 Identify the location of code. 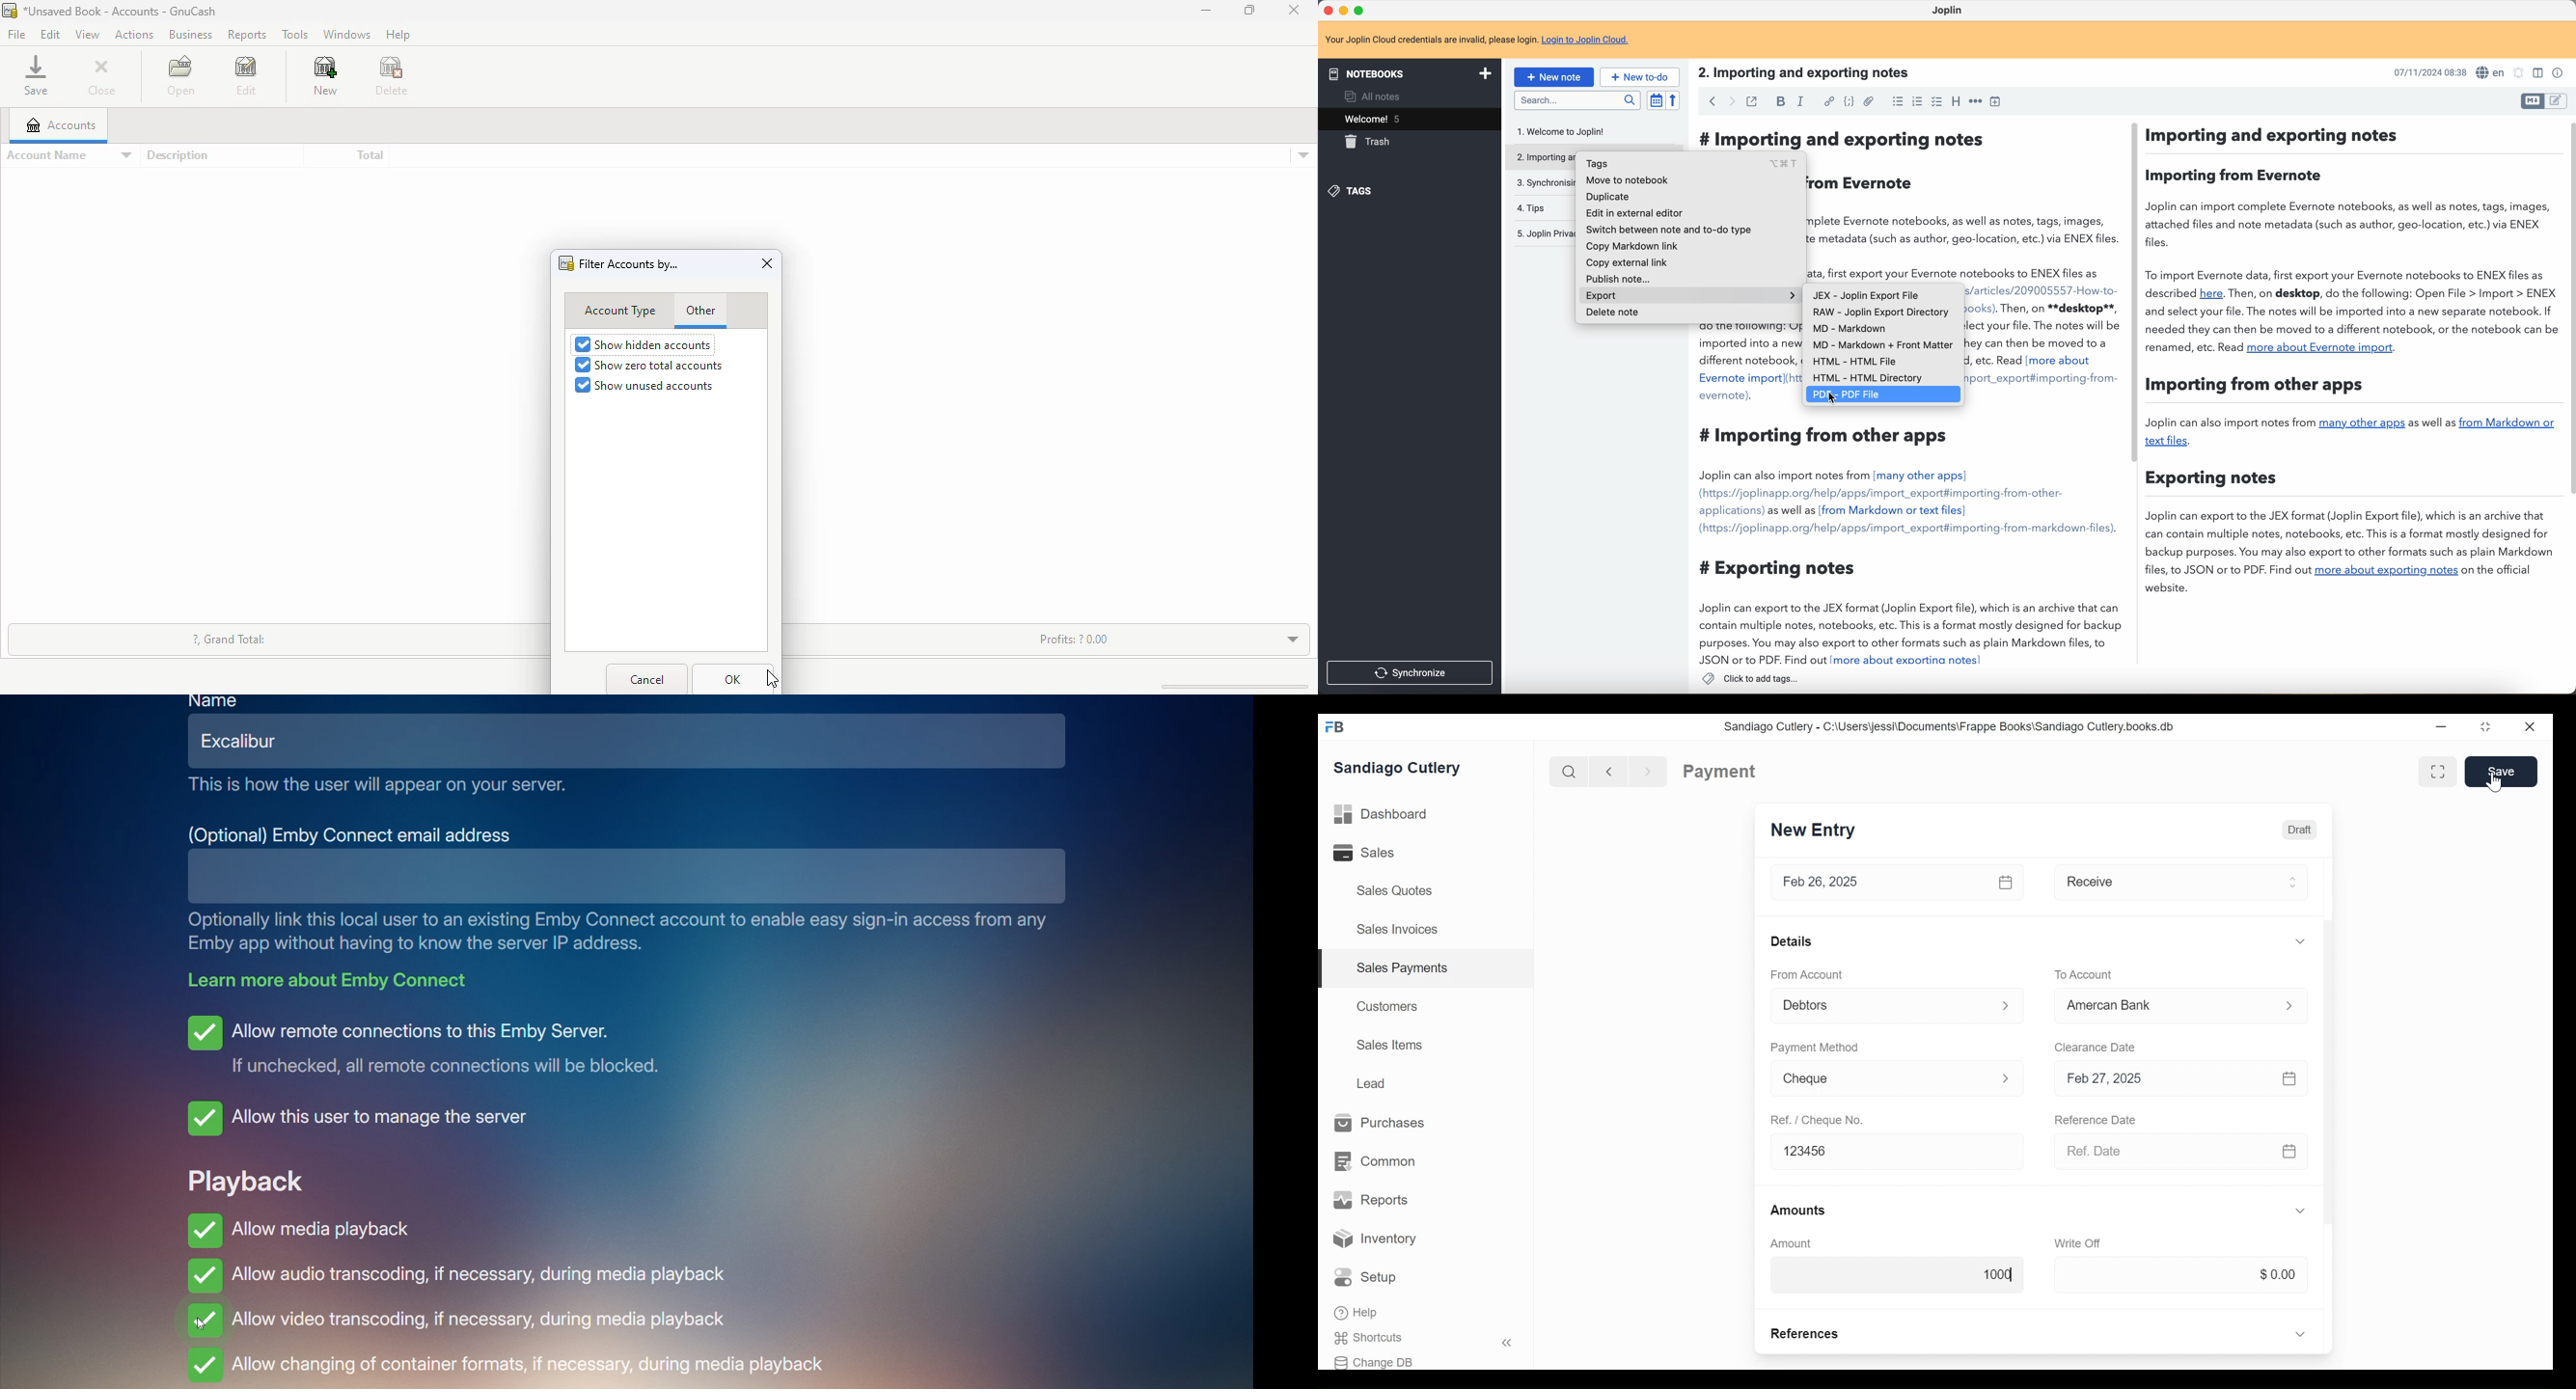
(1848, 103).